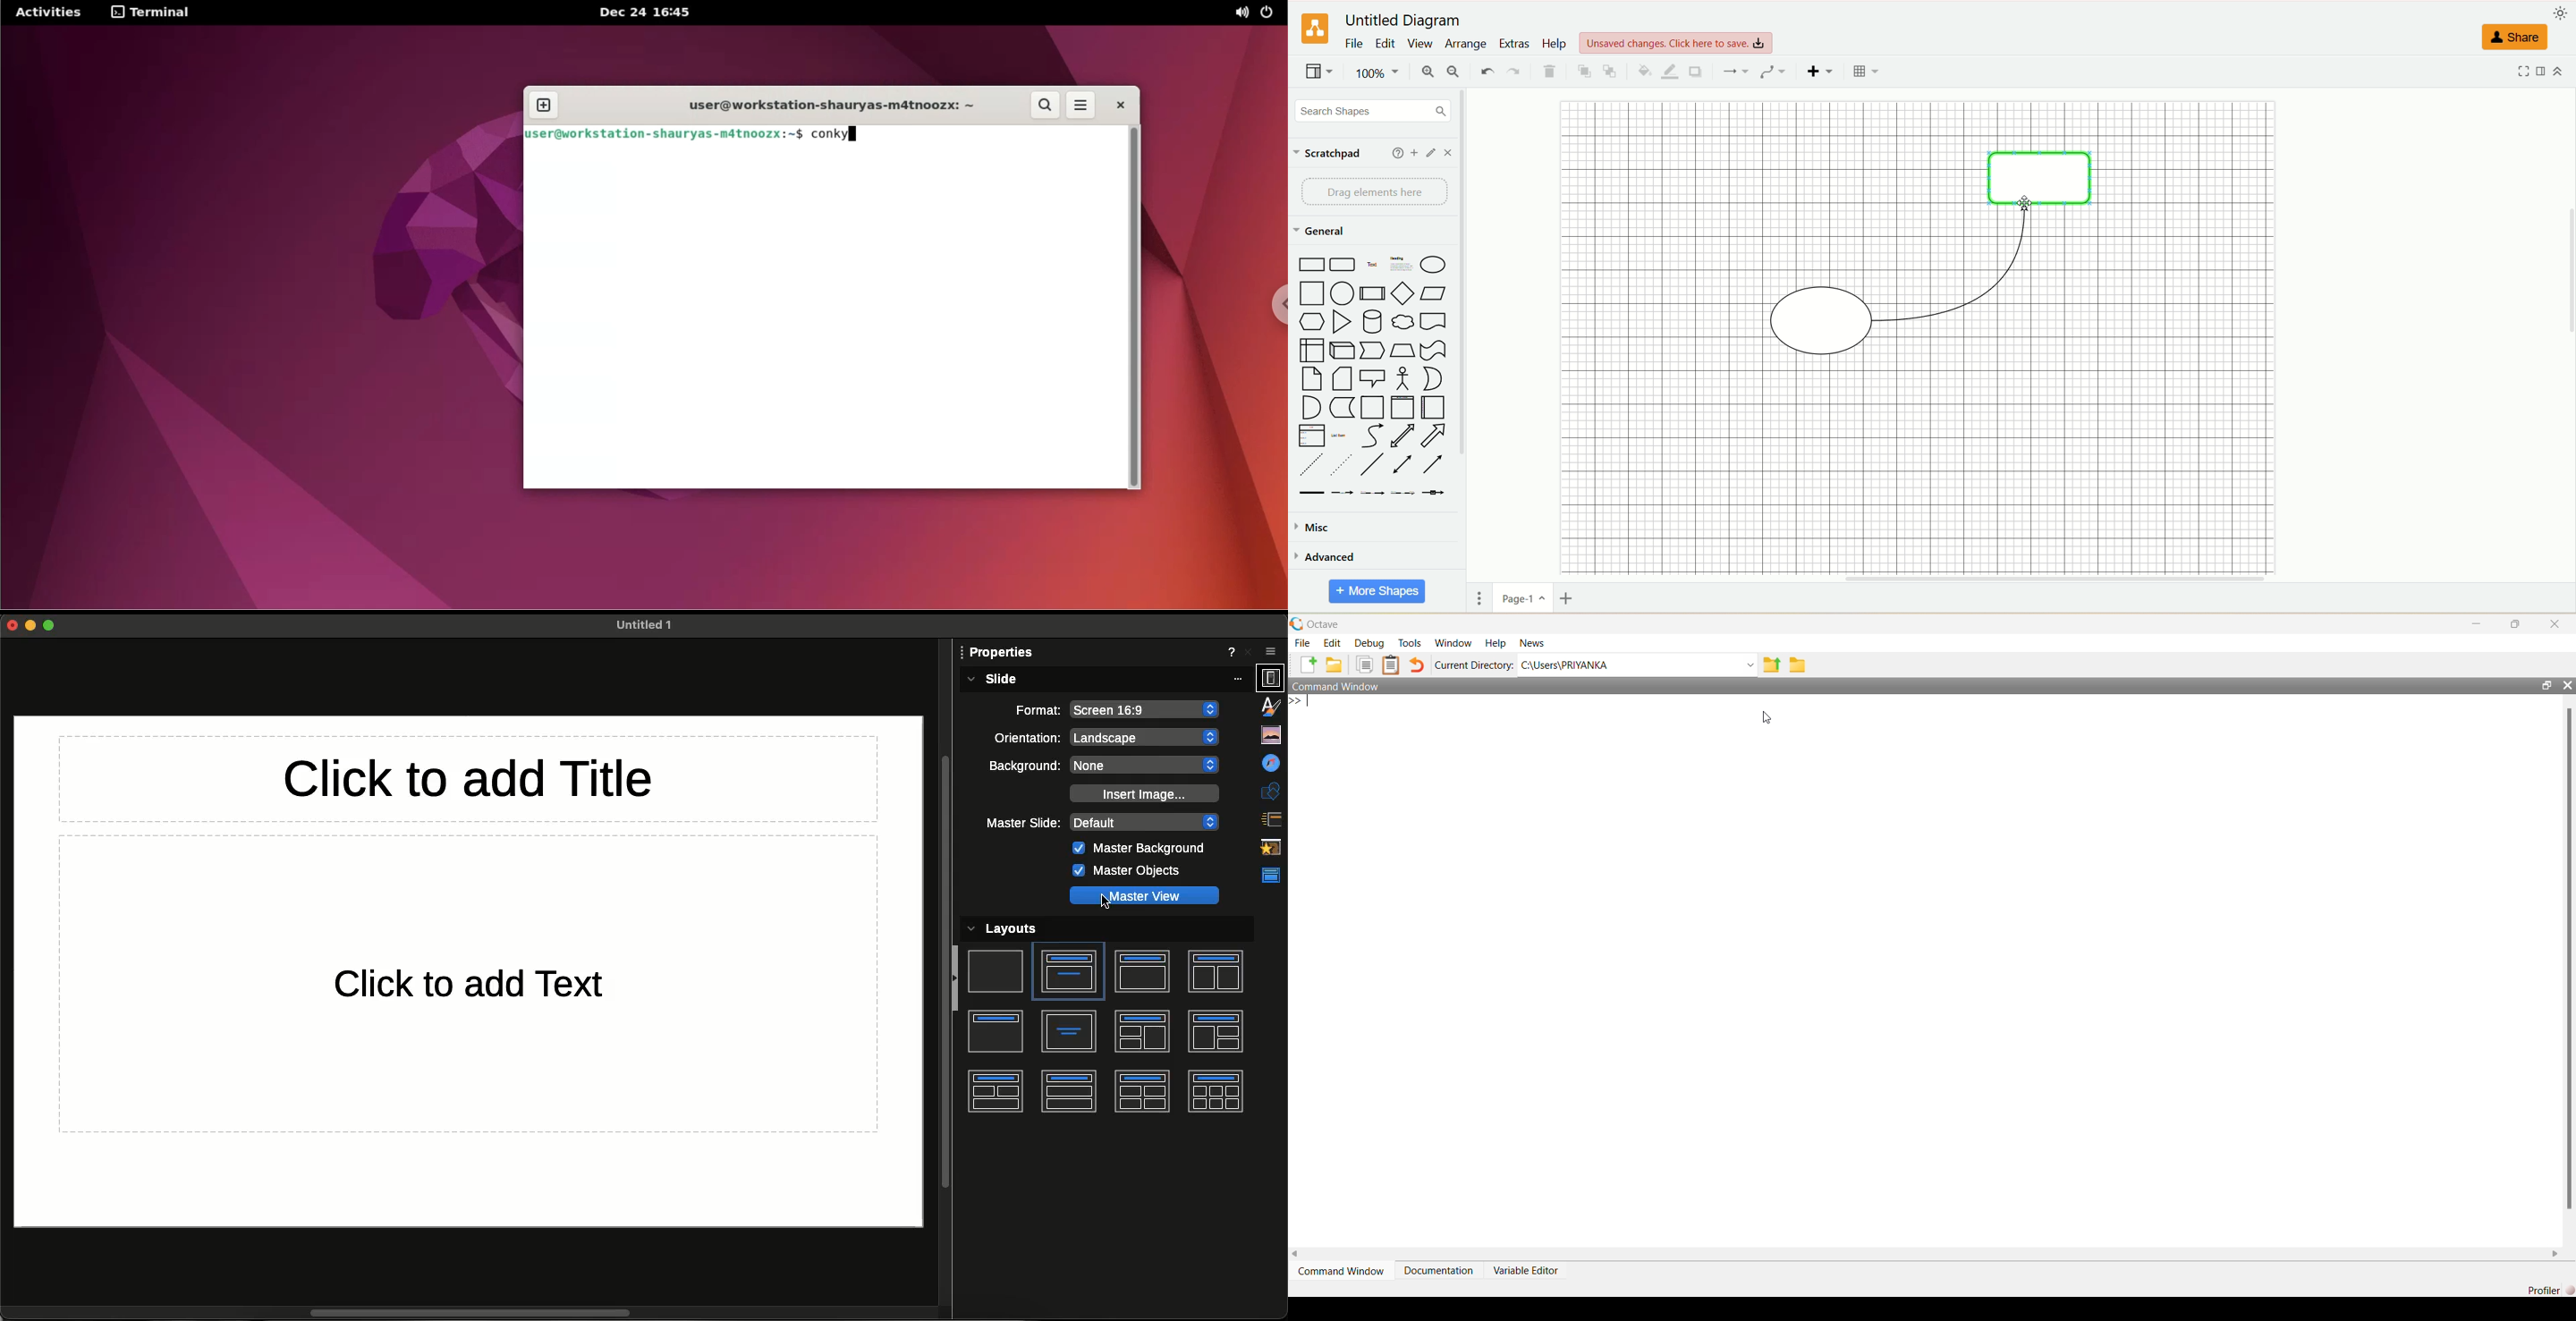  What do you see at coordinates (1216, 1091) in the screenshot?
I see `Title and six boxes` at bounding box center [1216, 1091].